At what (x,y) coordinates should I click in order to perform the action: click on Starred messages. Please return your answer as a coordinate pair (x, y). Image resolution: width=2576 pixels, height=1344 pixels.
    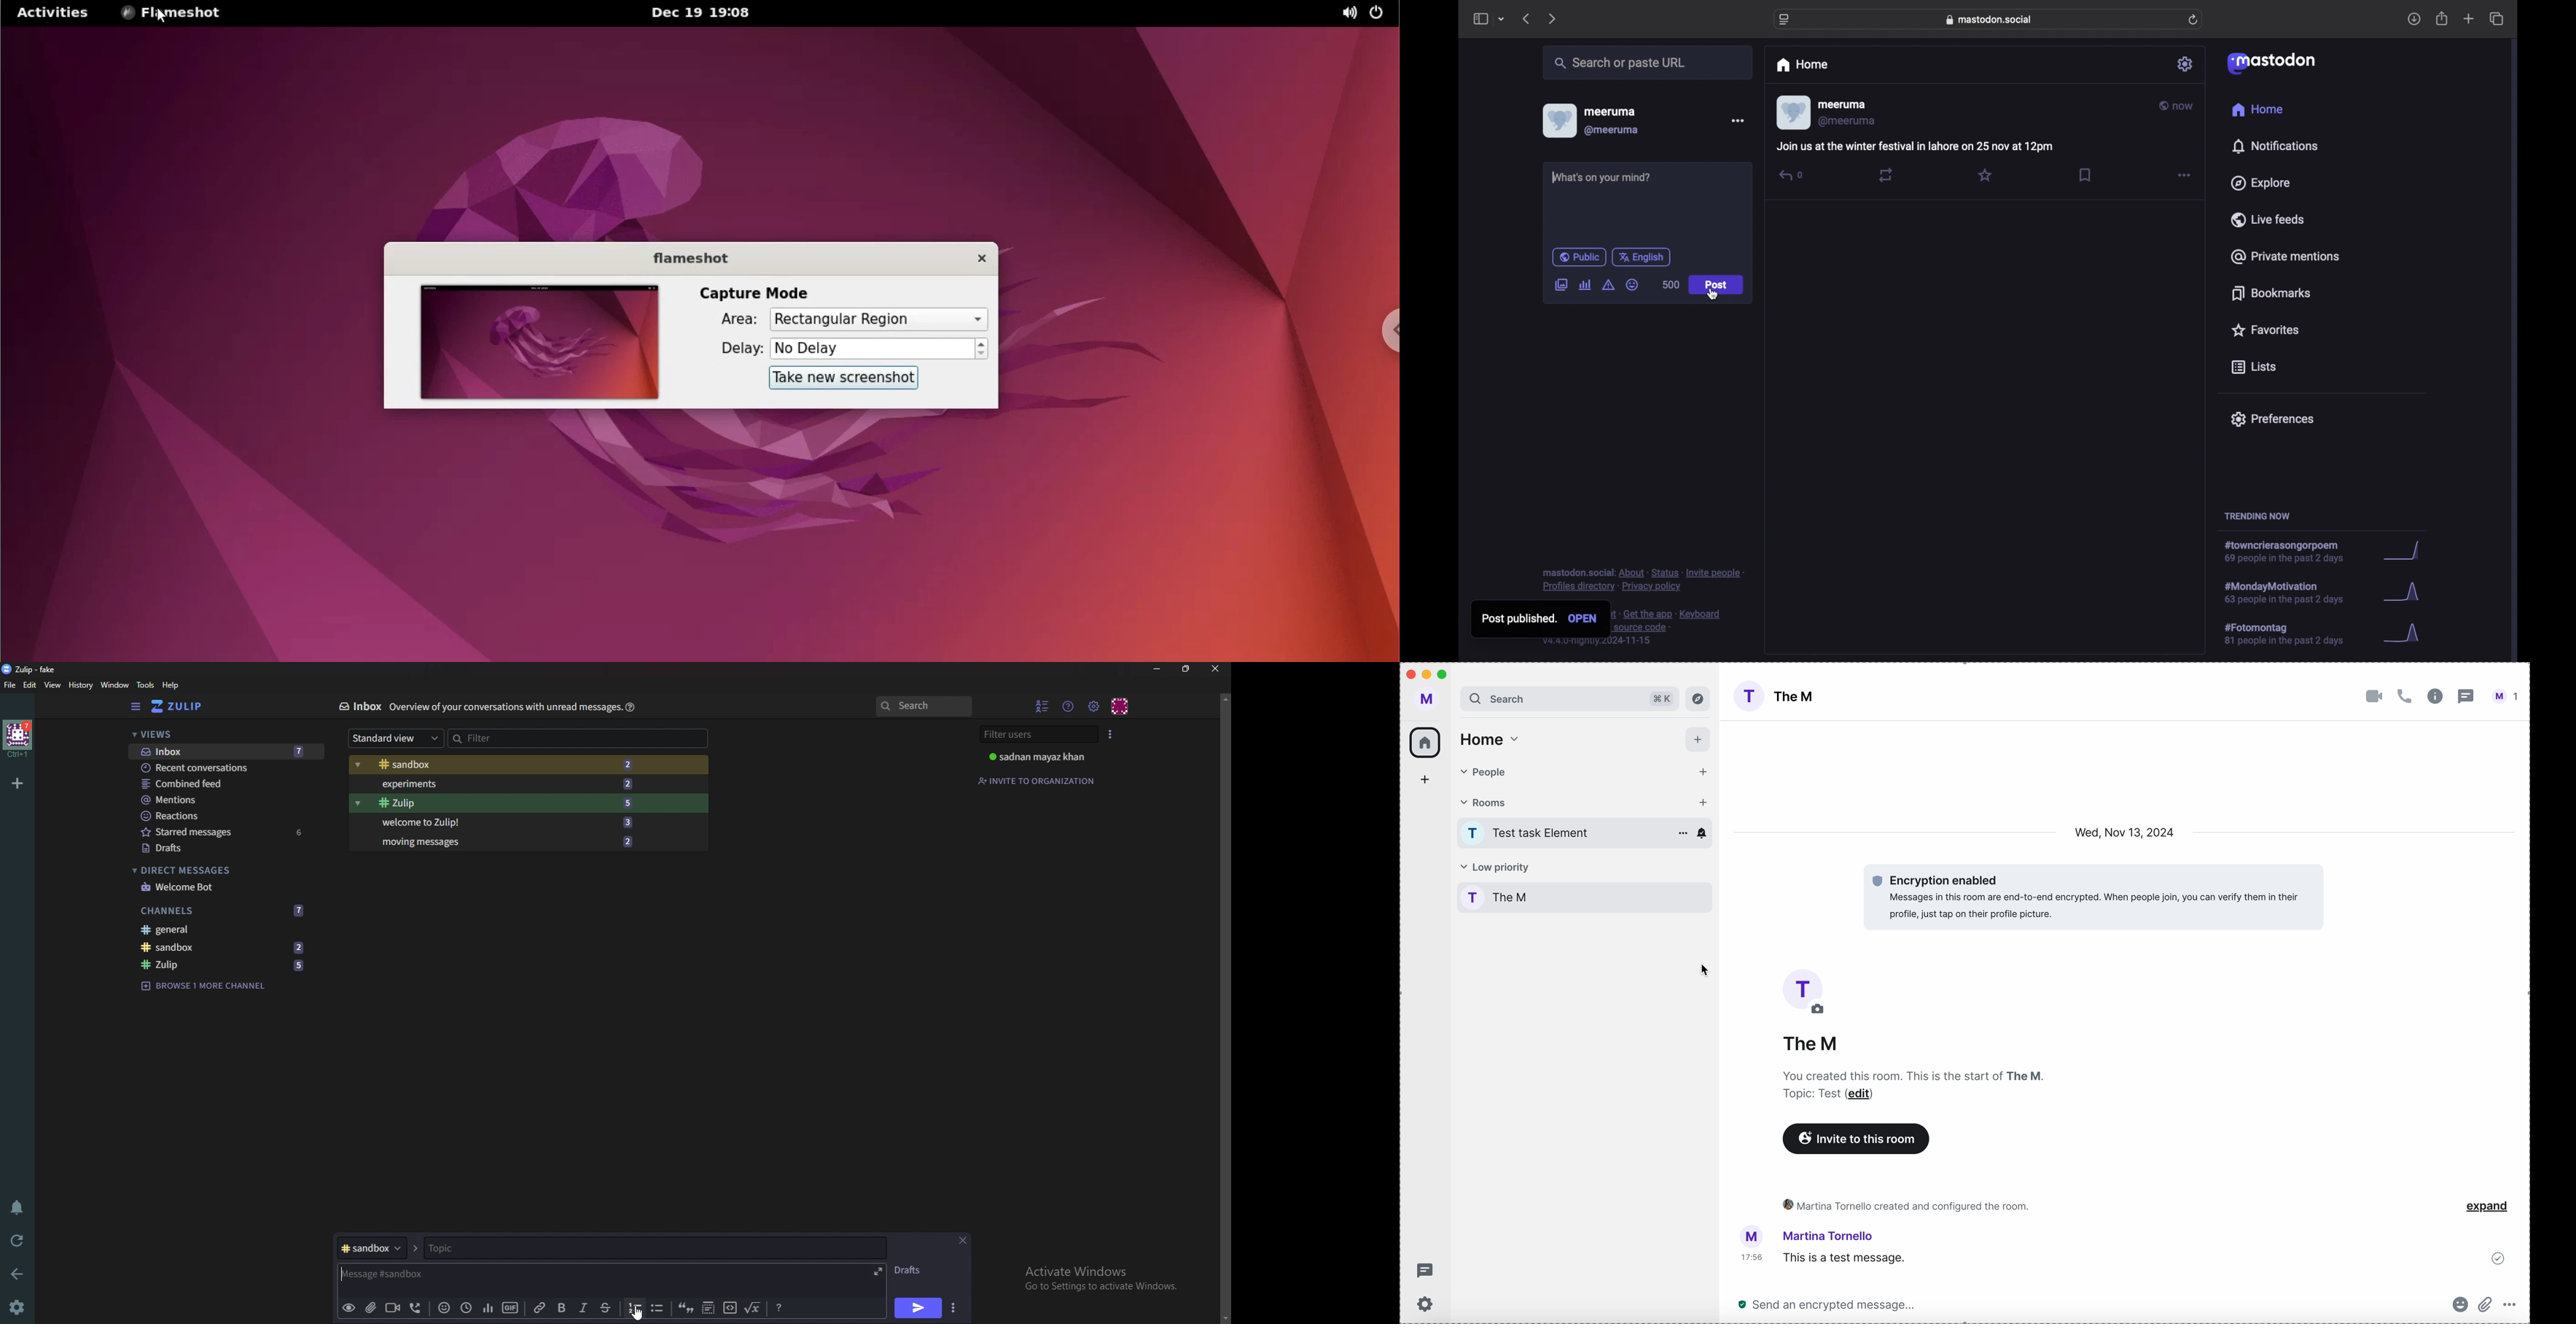
    Looking at the image, I should click on (224, 832).